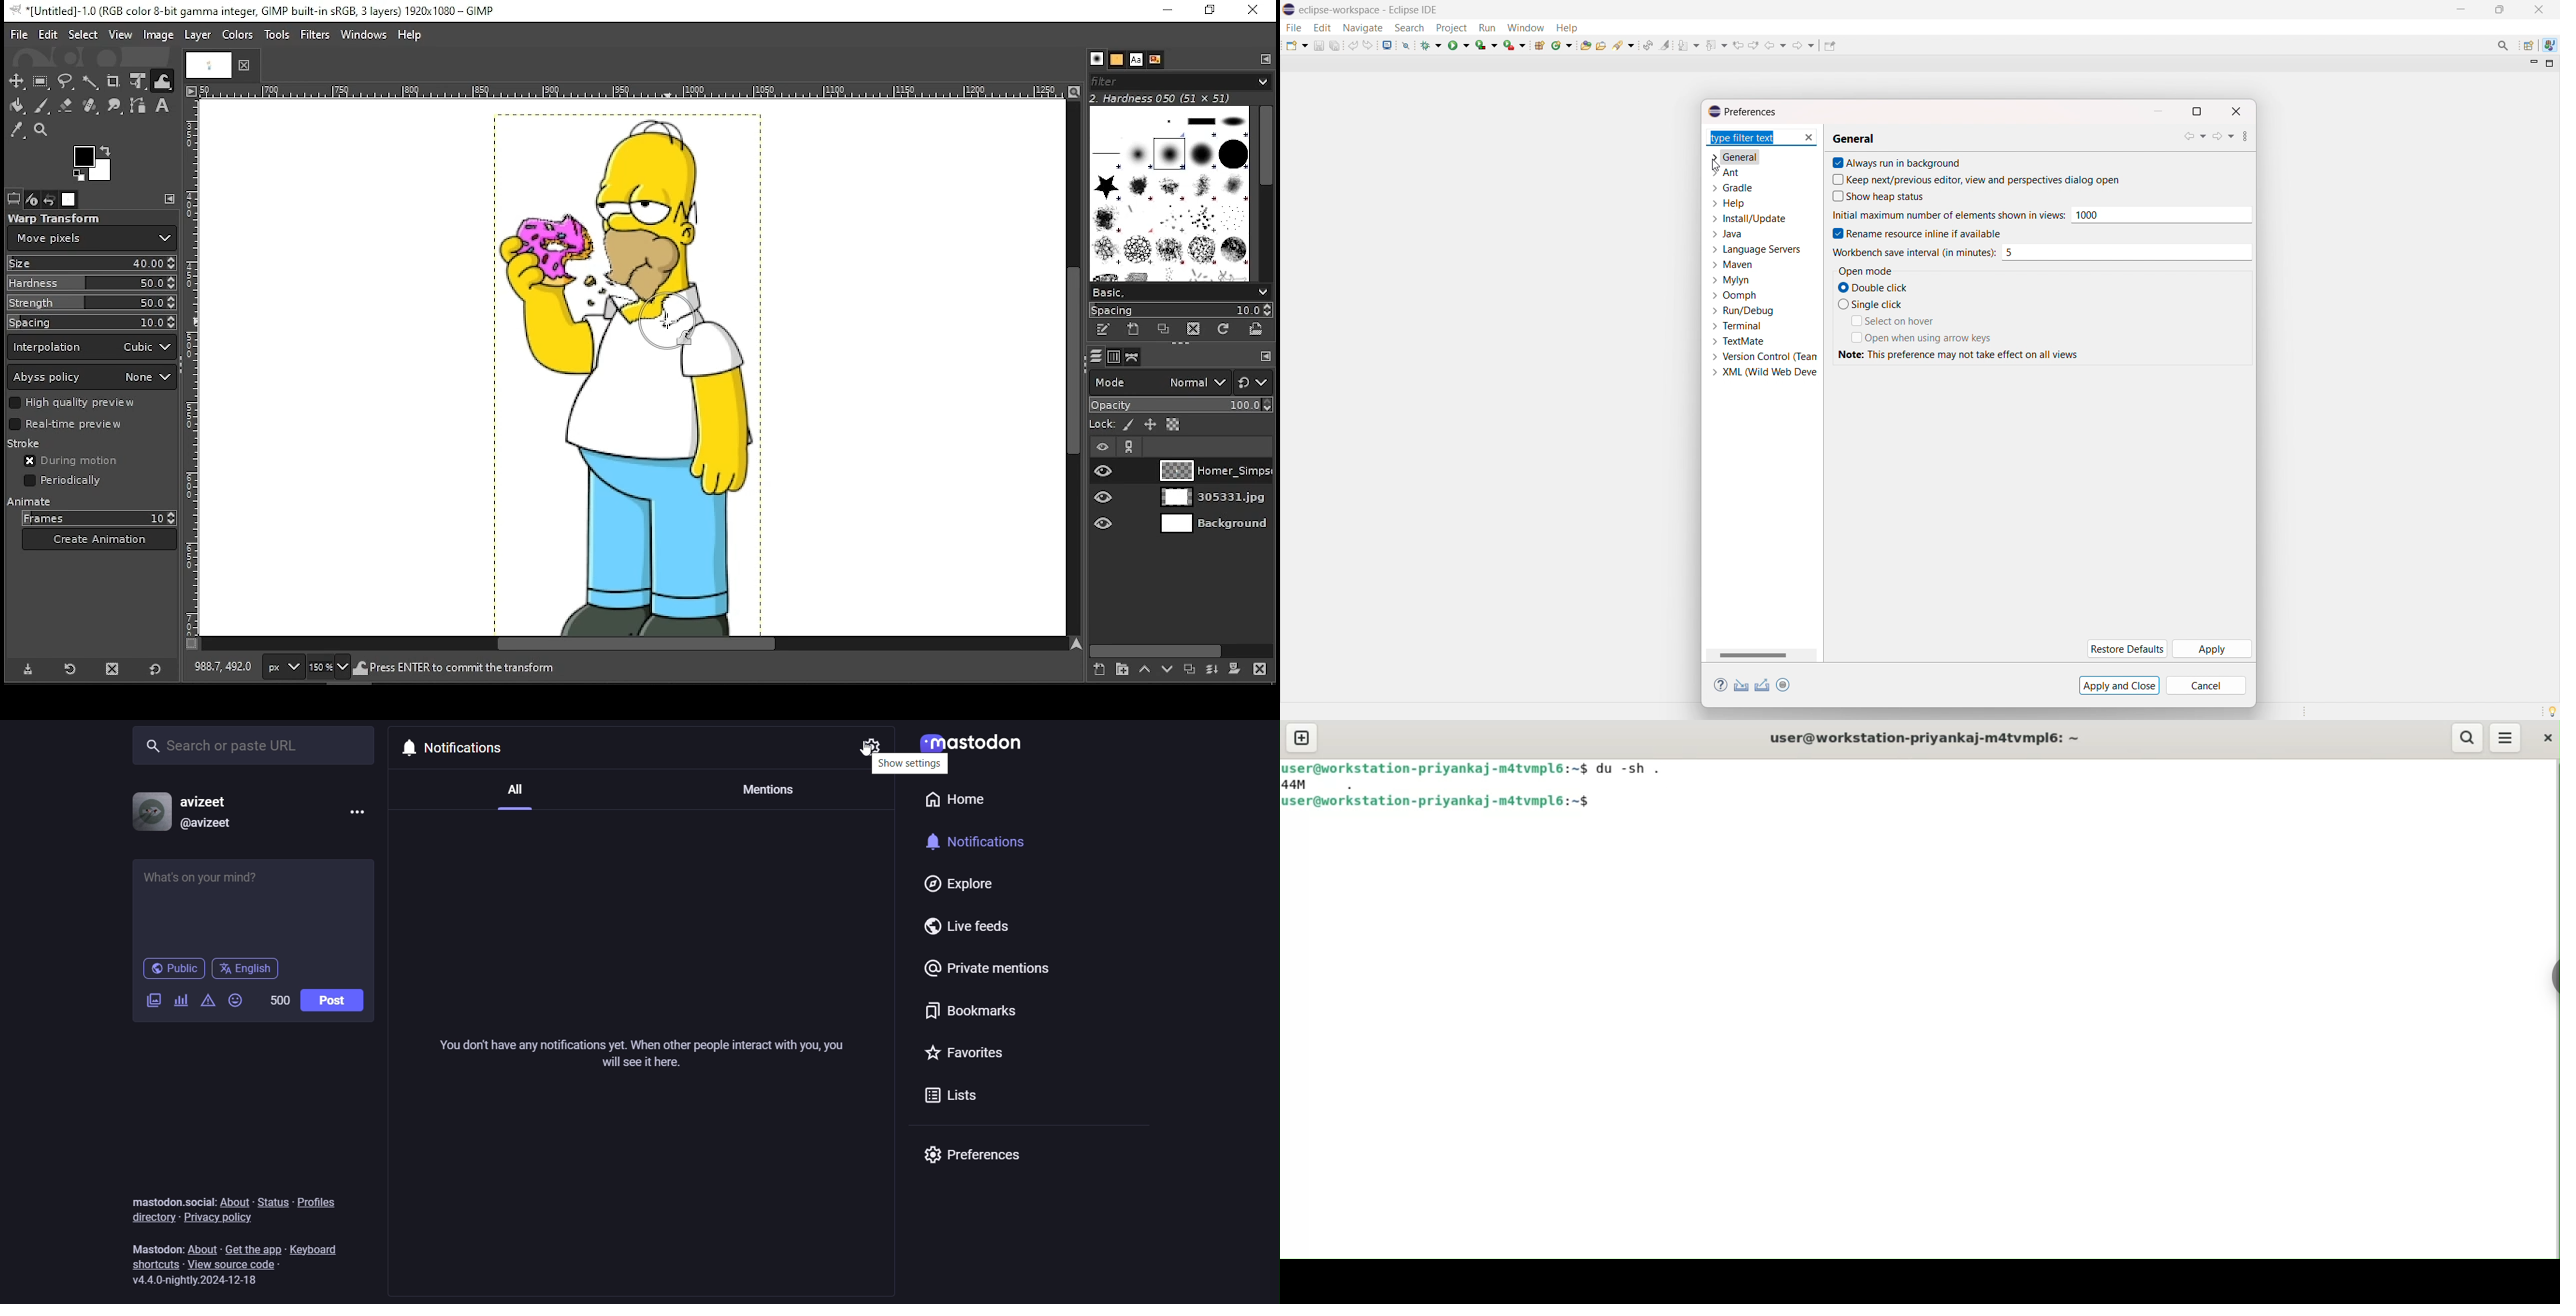  What do you see at coordinates (1854, 337) in the screenshot?
I see `Checkbox` at bounding box center [1854, 337].